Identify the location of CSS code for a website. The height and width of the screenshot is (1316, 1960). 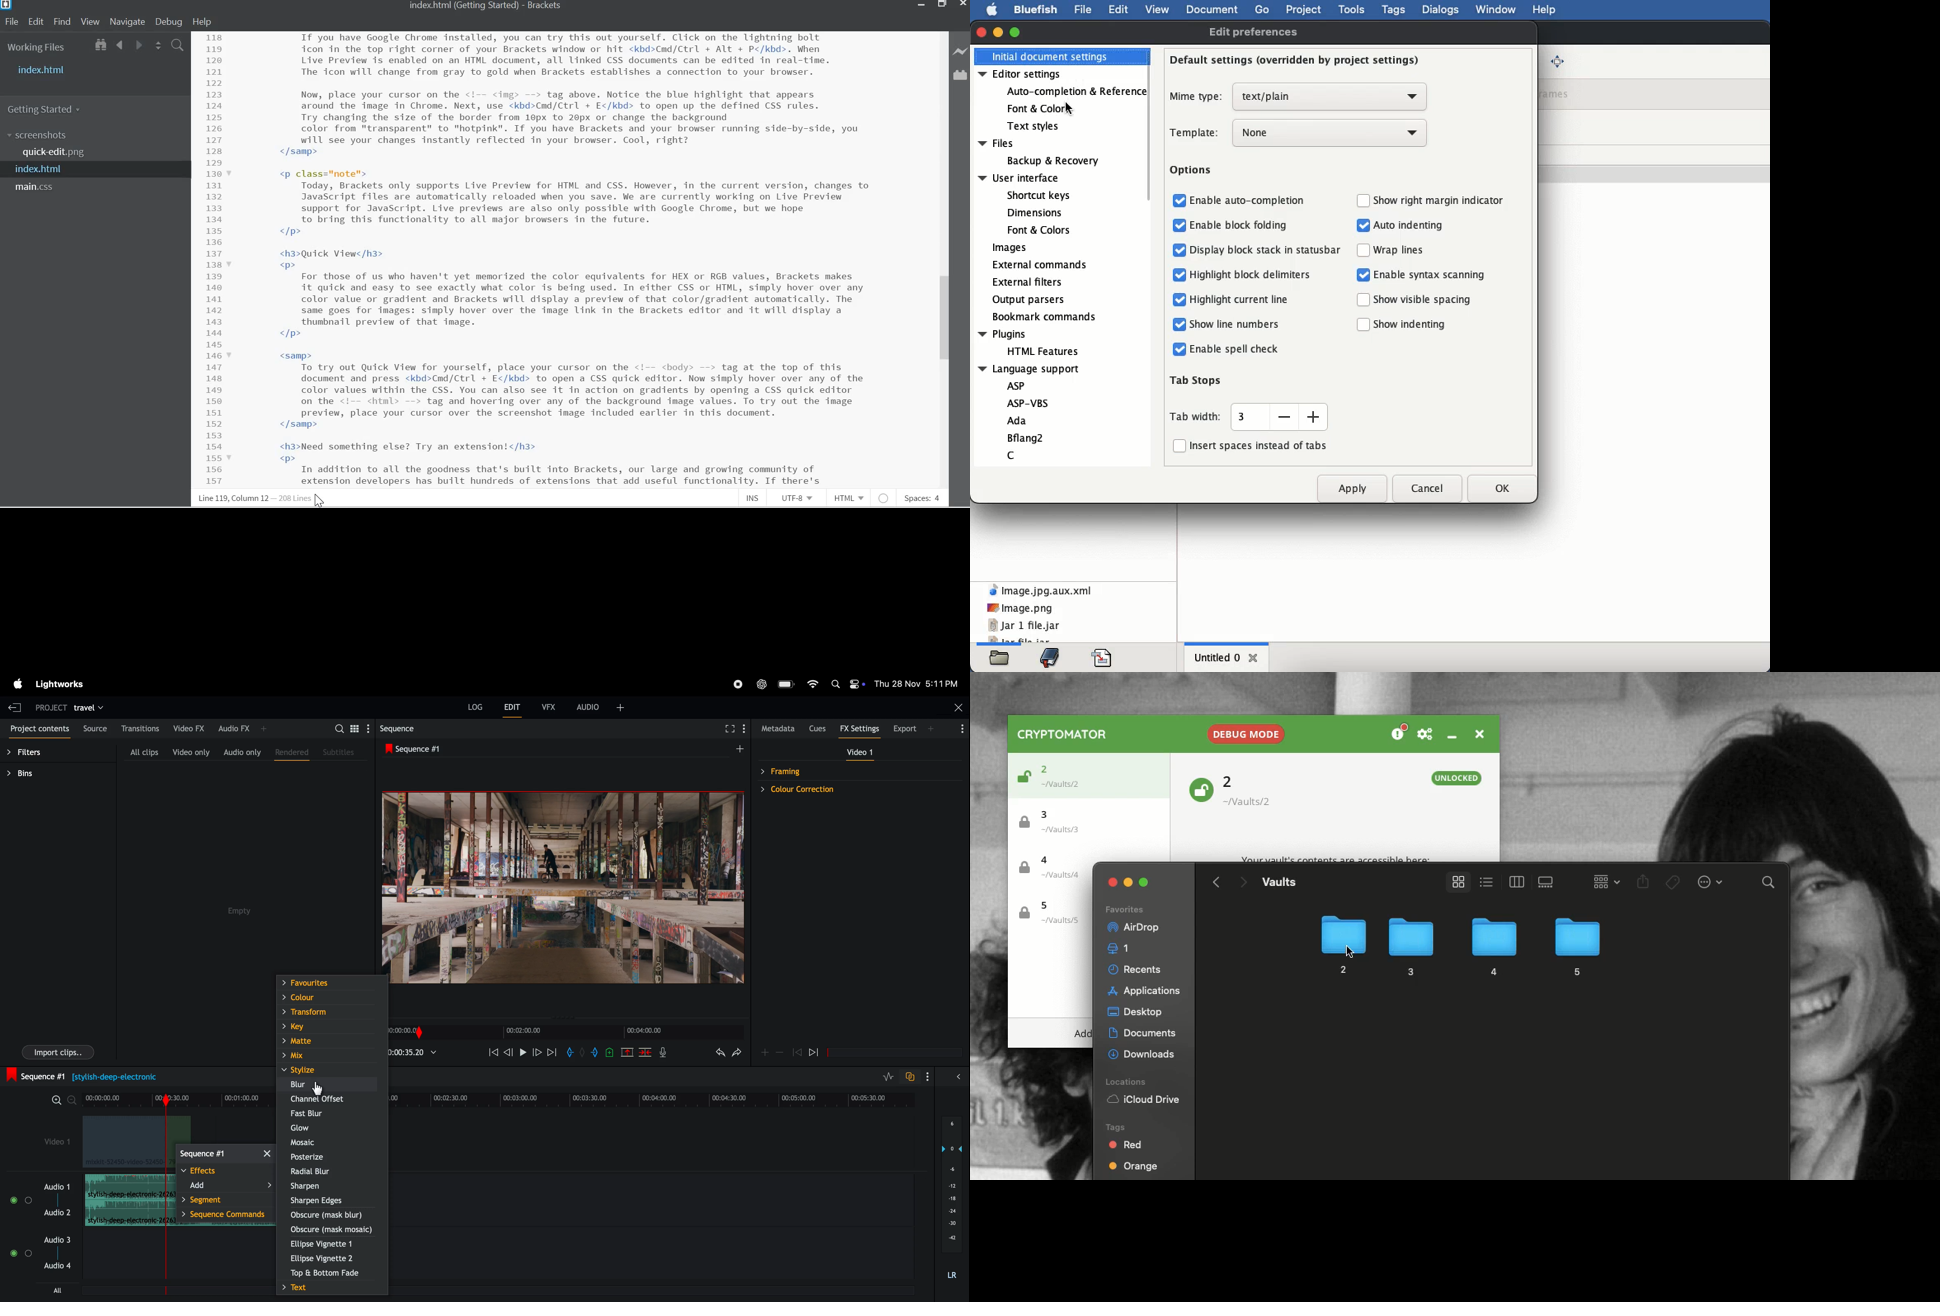
(563, 259).